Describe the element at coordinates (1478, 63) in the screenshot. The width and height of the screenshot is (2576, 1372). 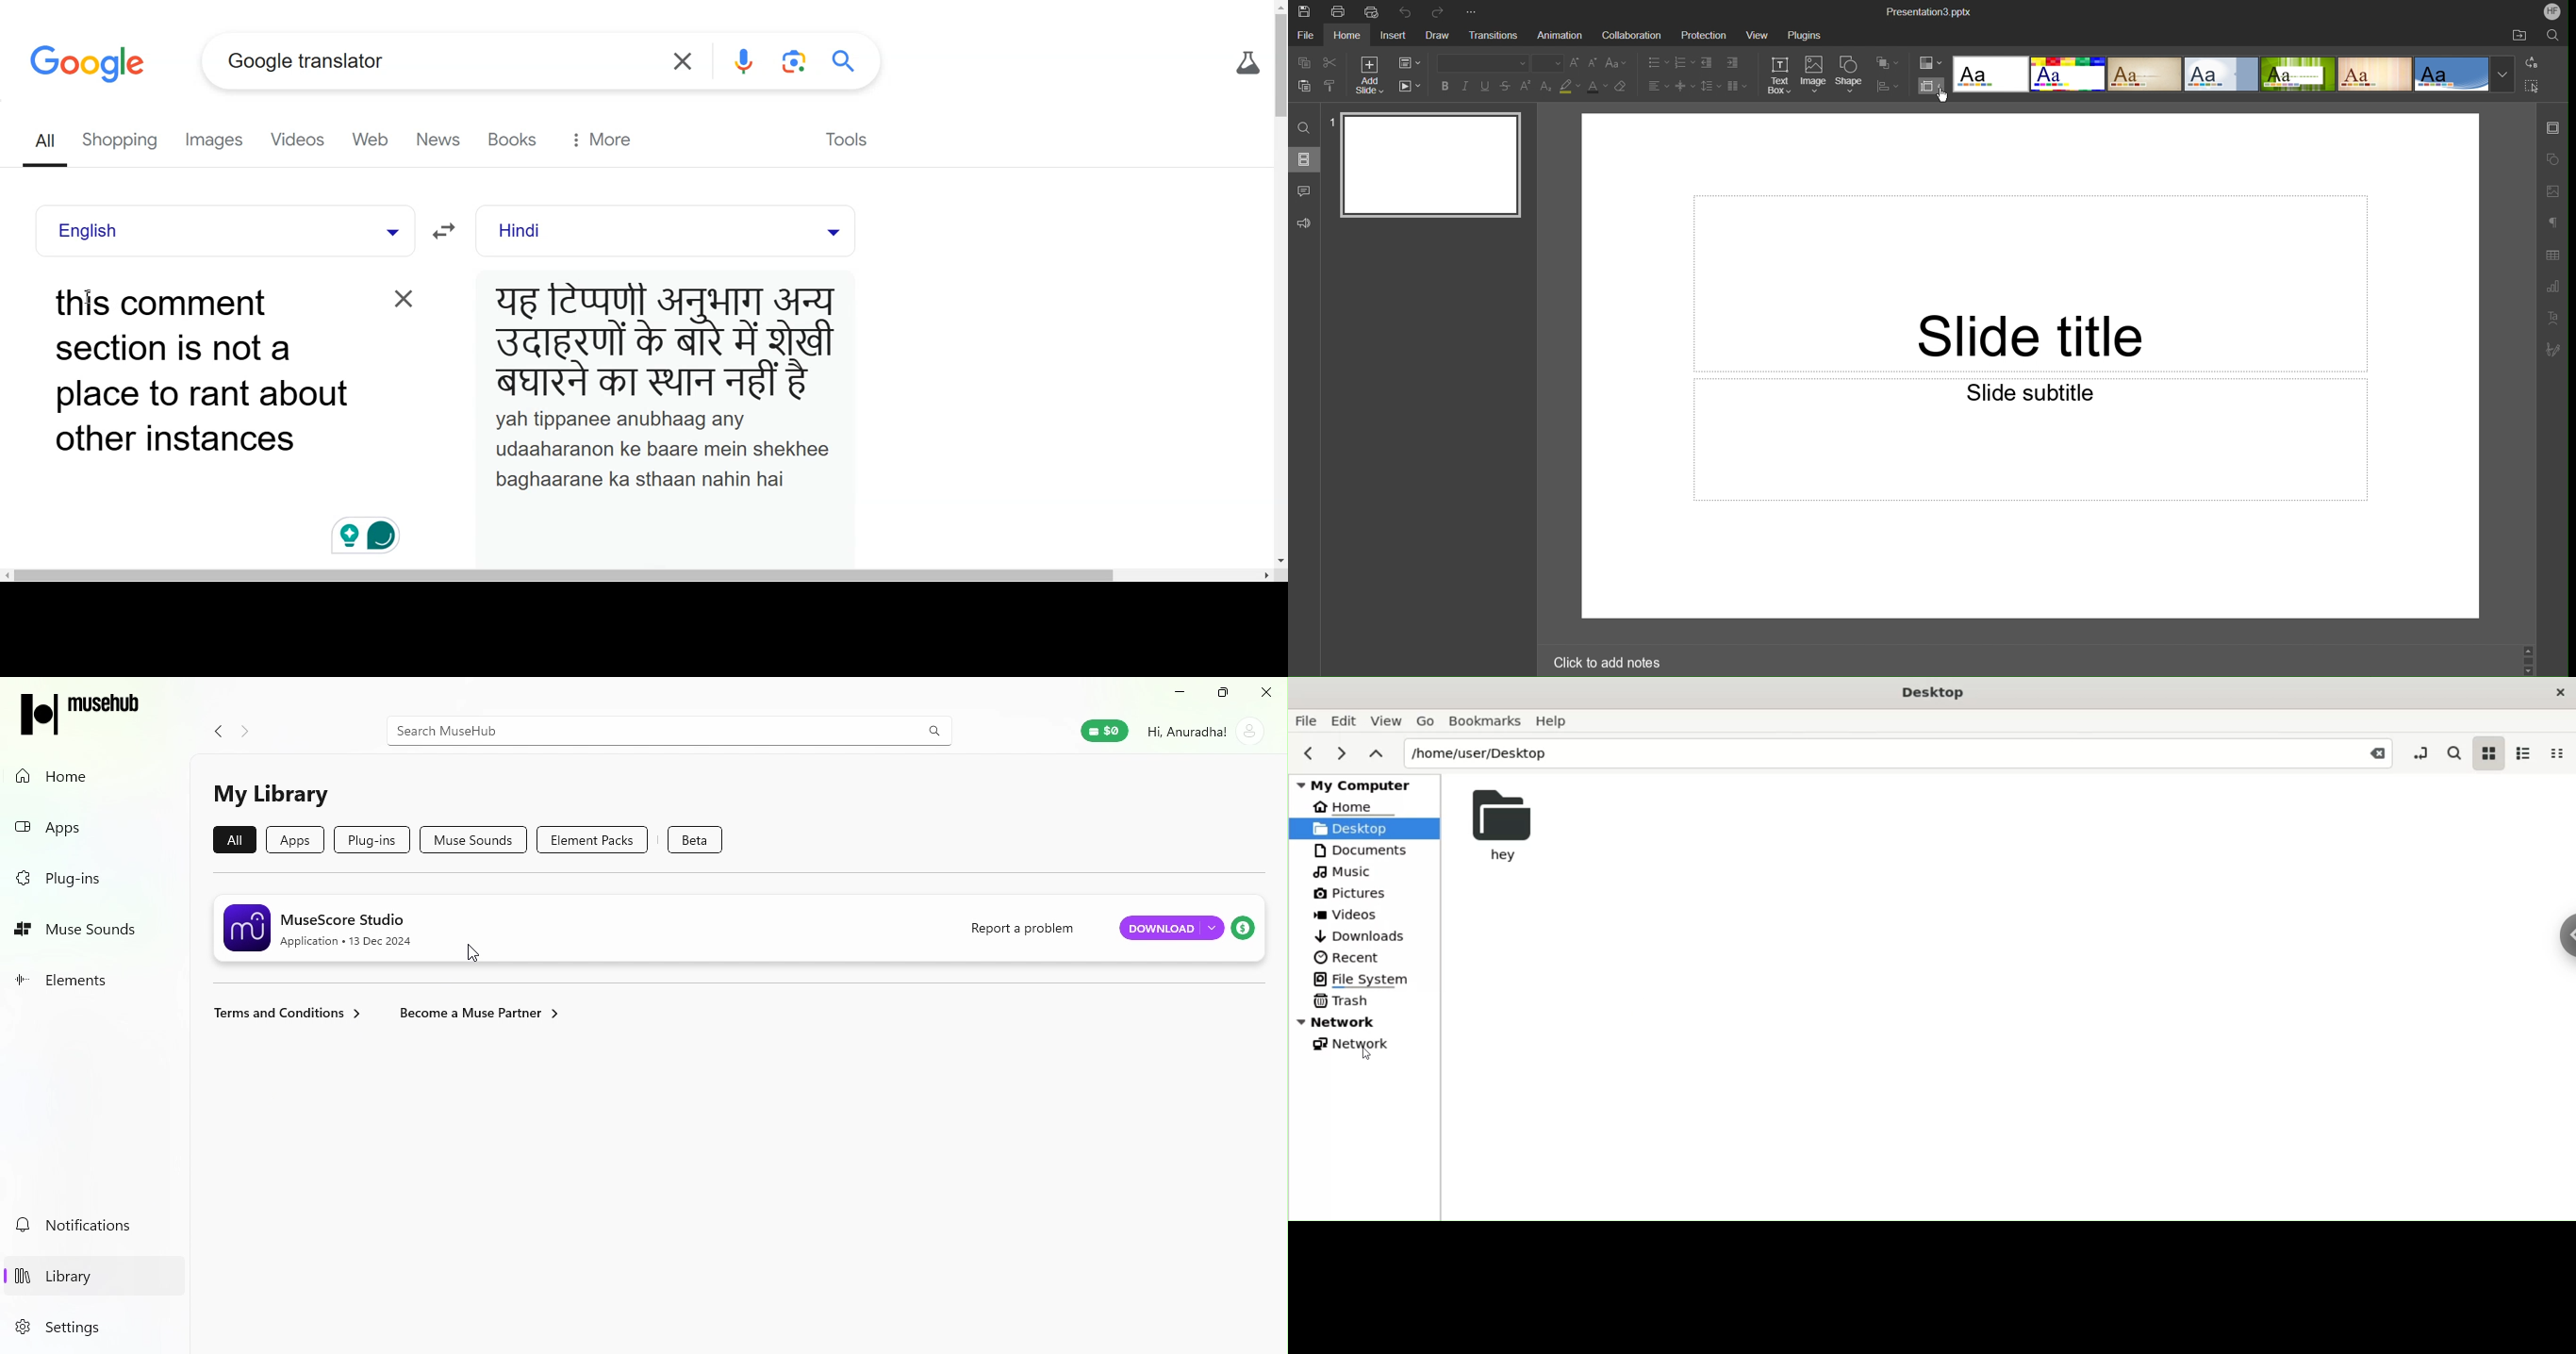
I see `Font Type` at that location.